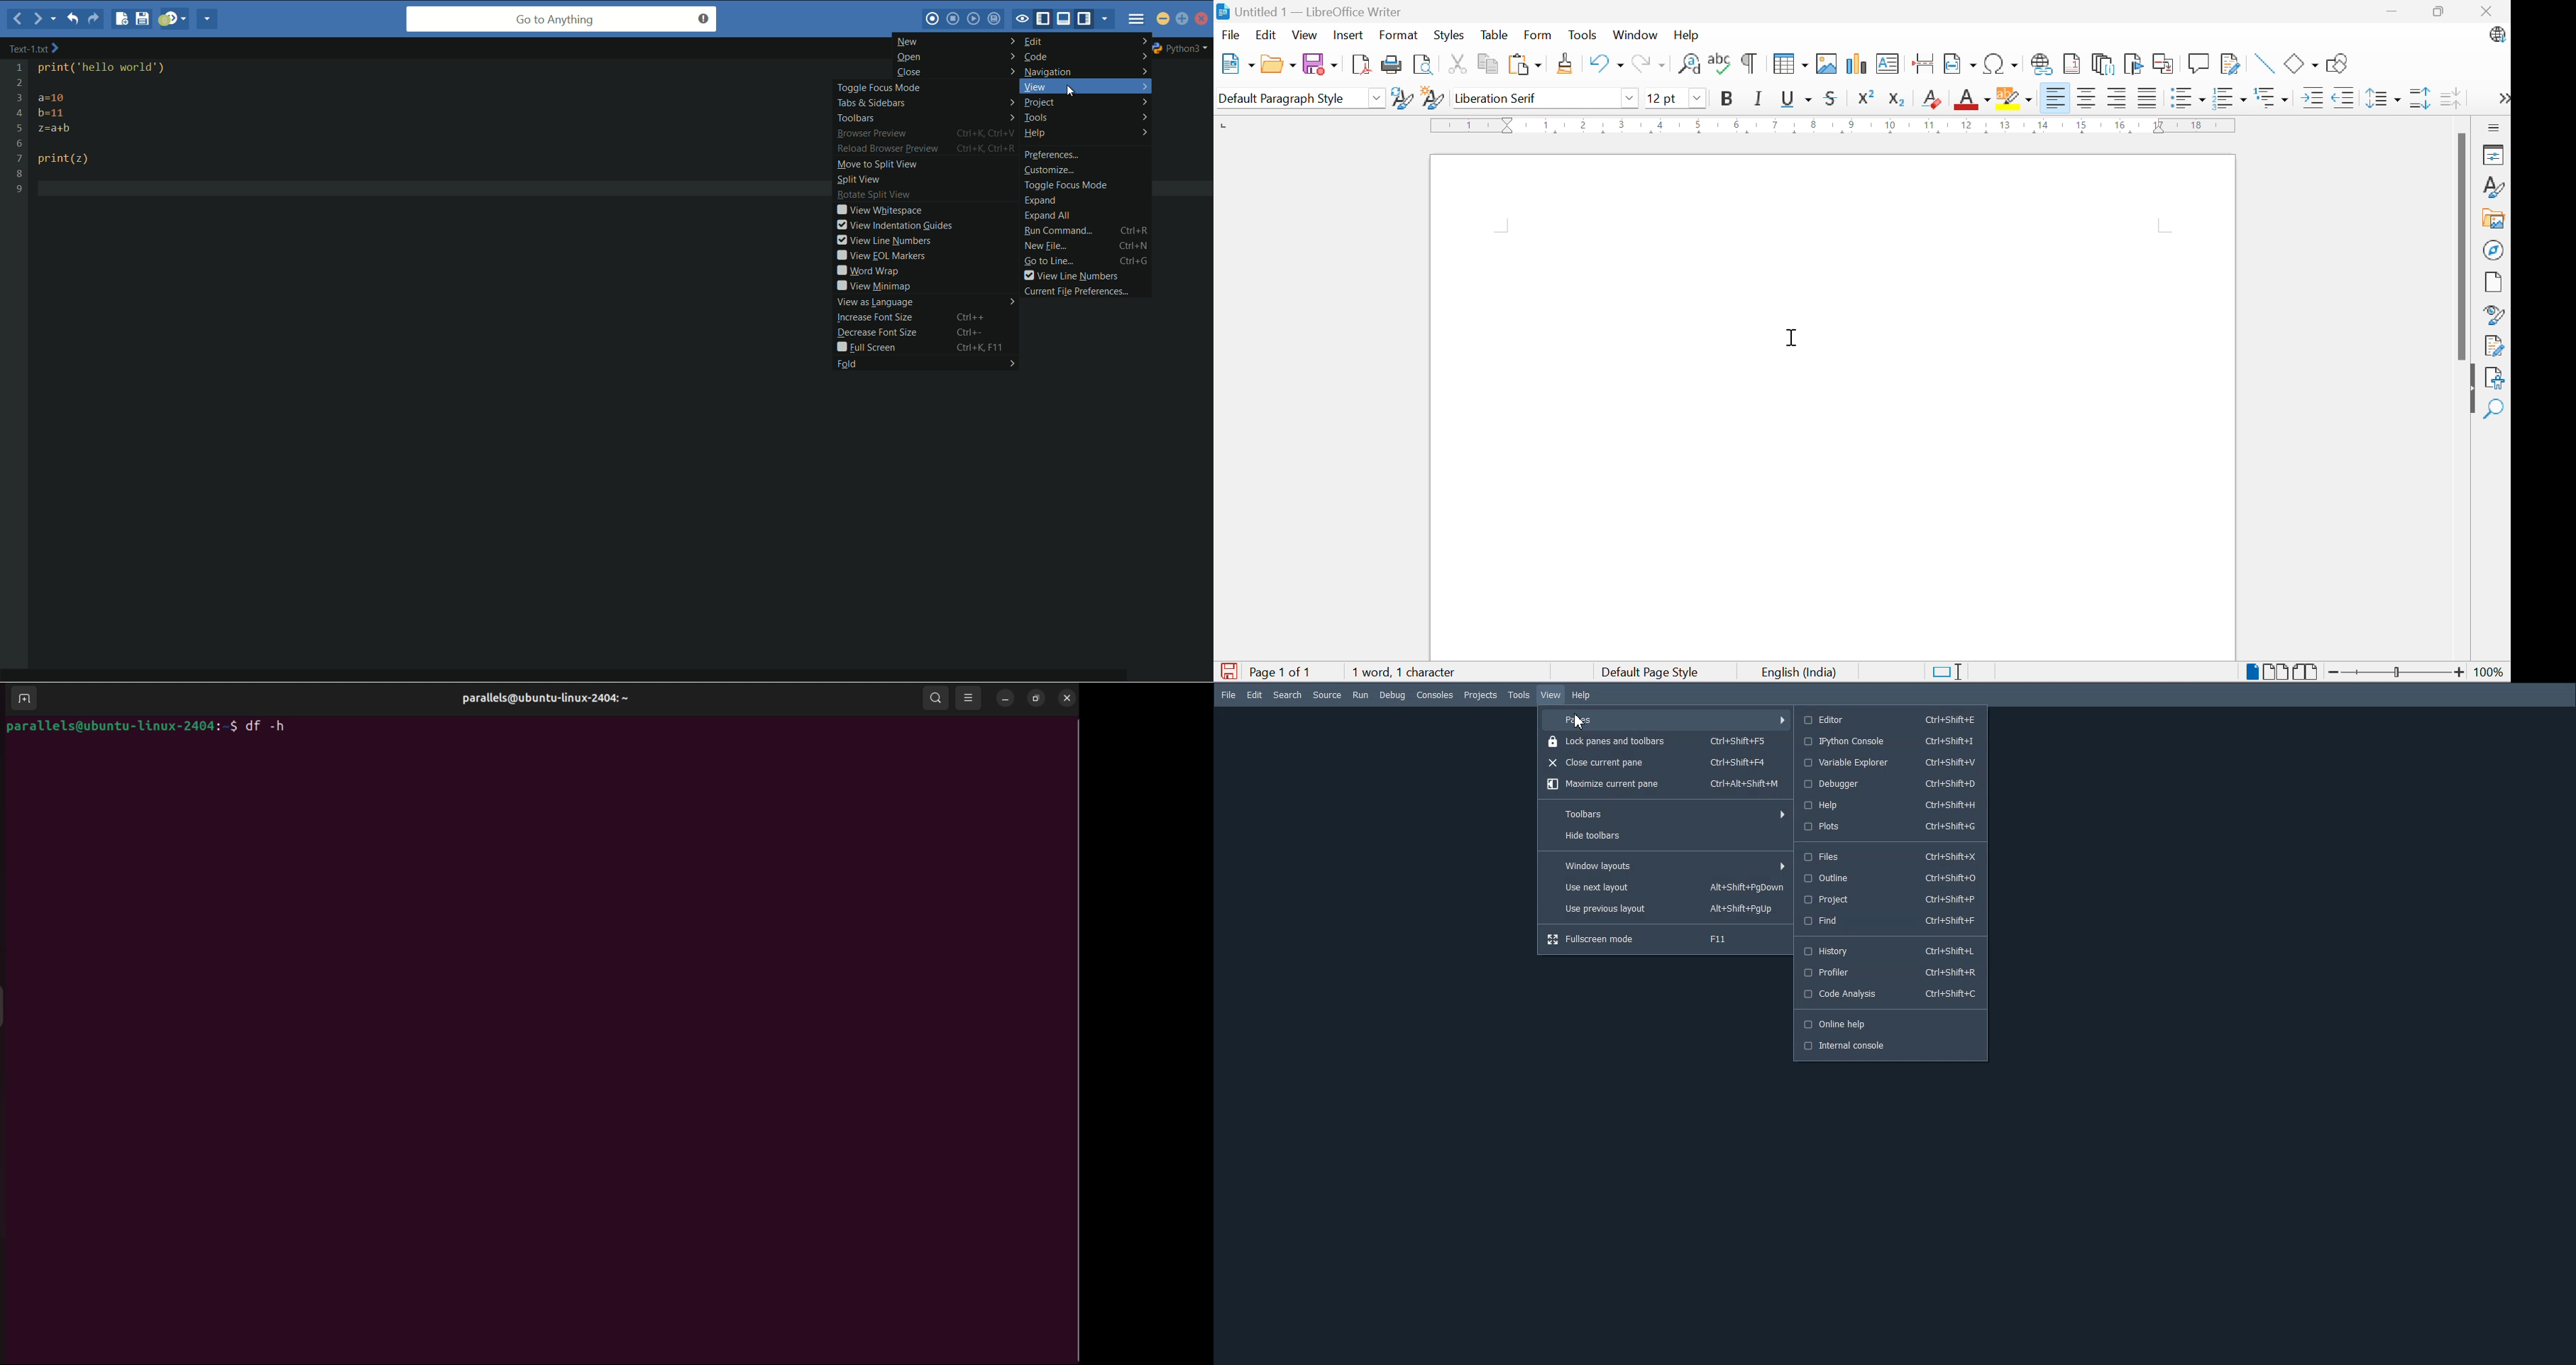 The height and width of the screenshot is (1372, 2576). Describe the element at coordinates (2302, 65) in the screenshot. I see `Basic Shapes` at that location.